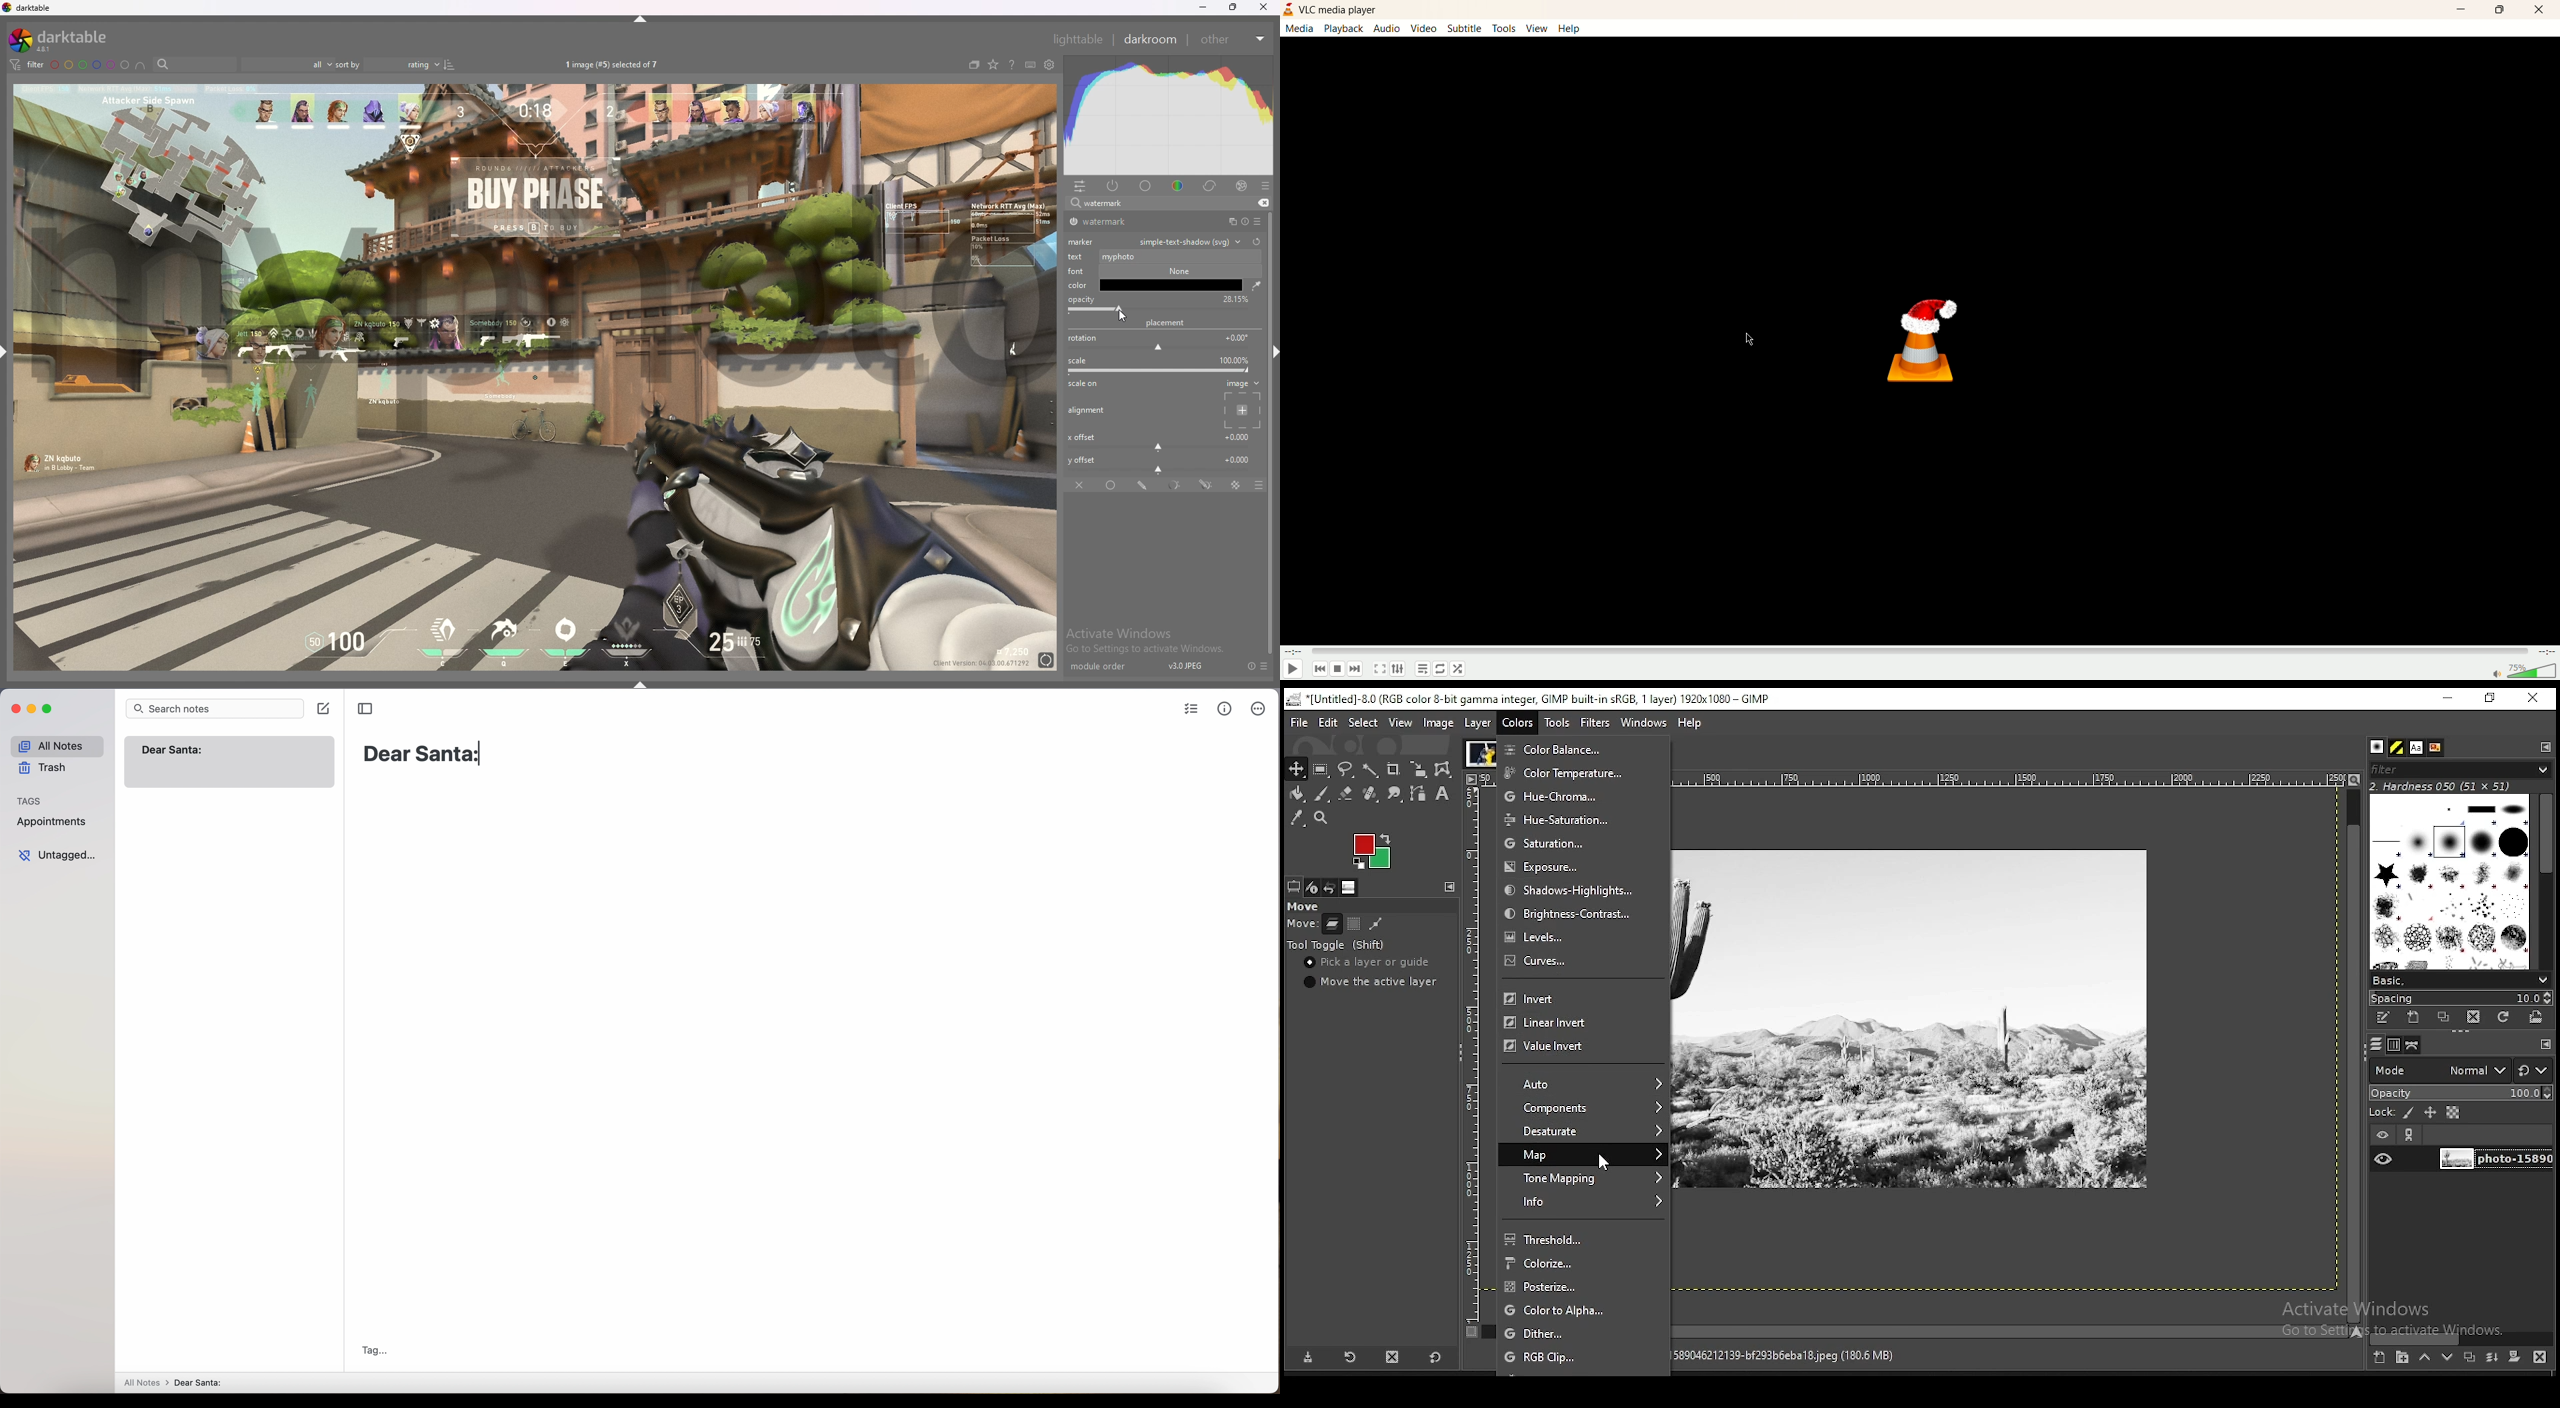  Describe the element at coordinates (49, 708) in the screenshot. I see `maximize app` at that location.